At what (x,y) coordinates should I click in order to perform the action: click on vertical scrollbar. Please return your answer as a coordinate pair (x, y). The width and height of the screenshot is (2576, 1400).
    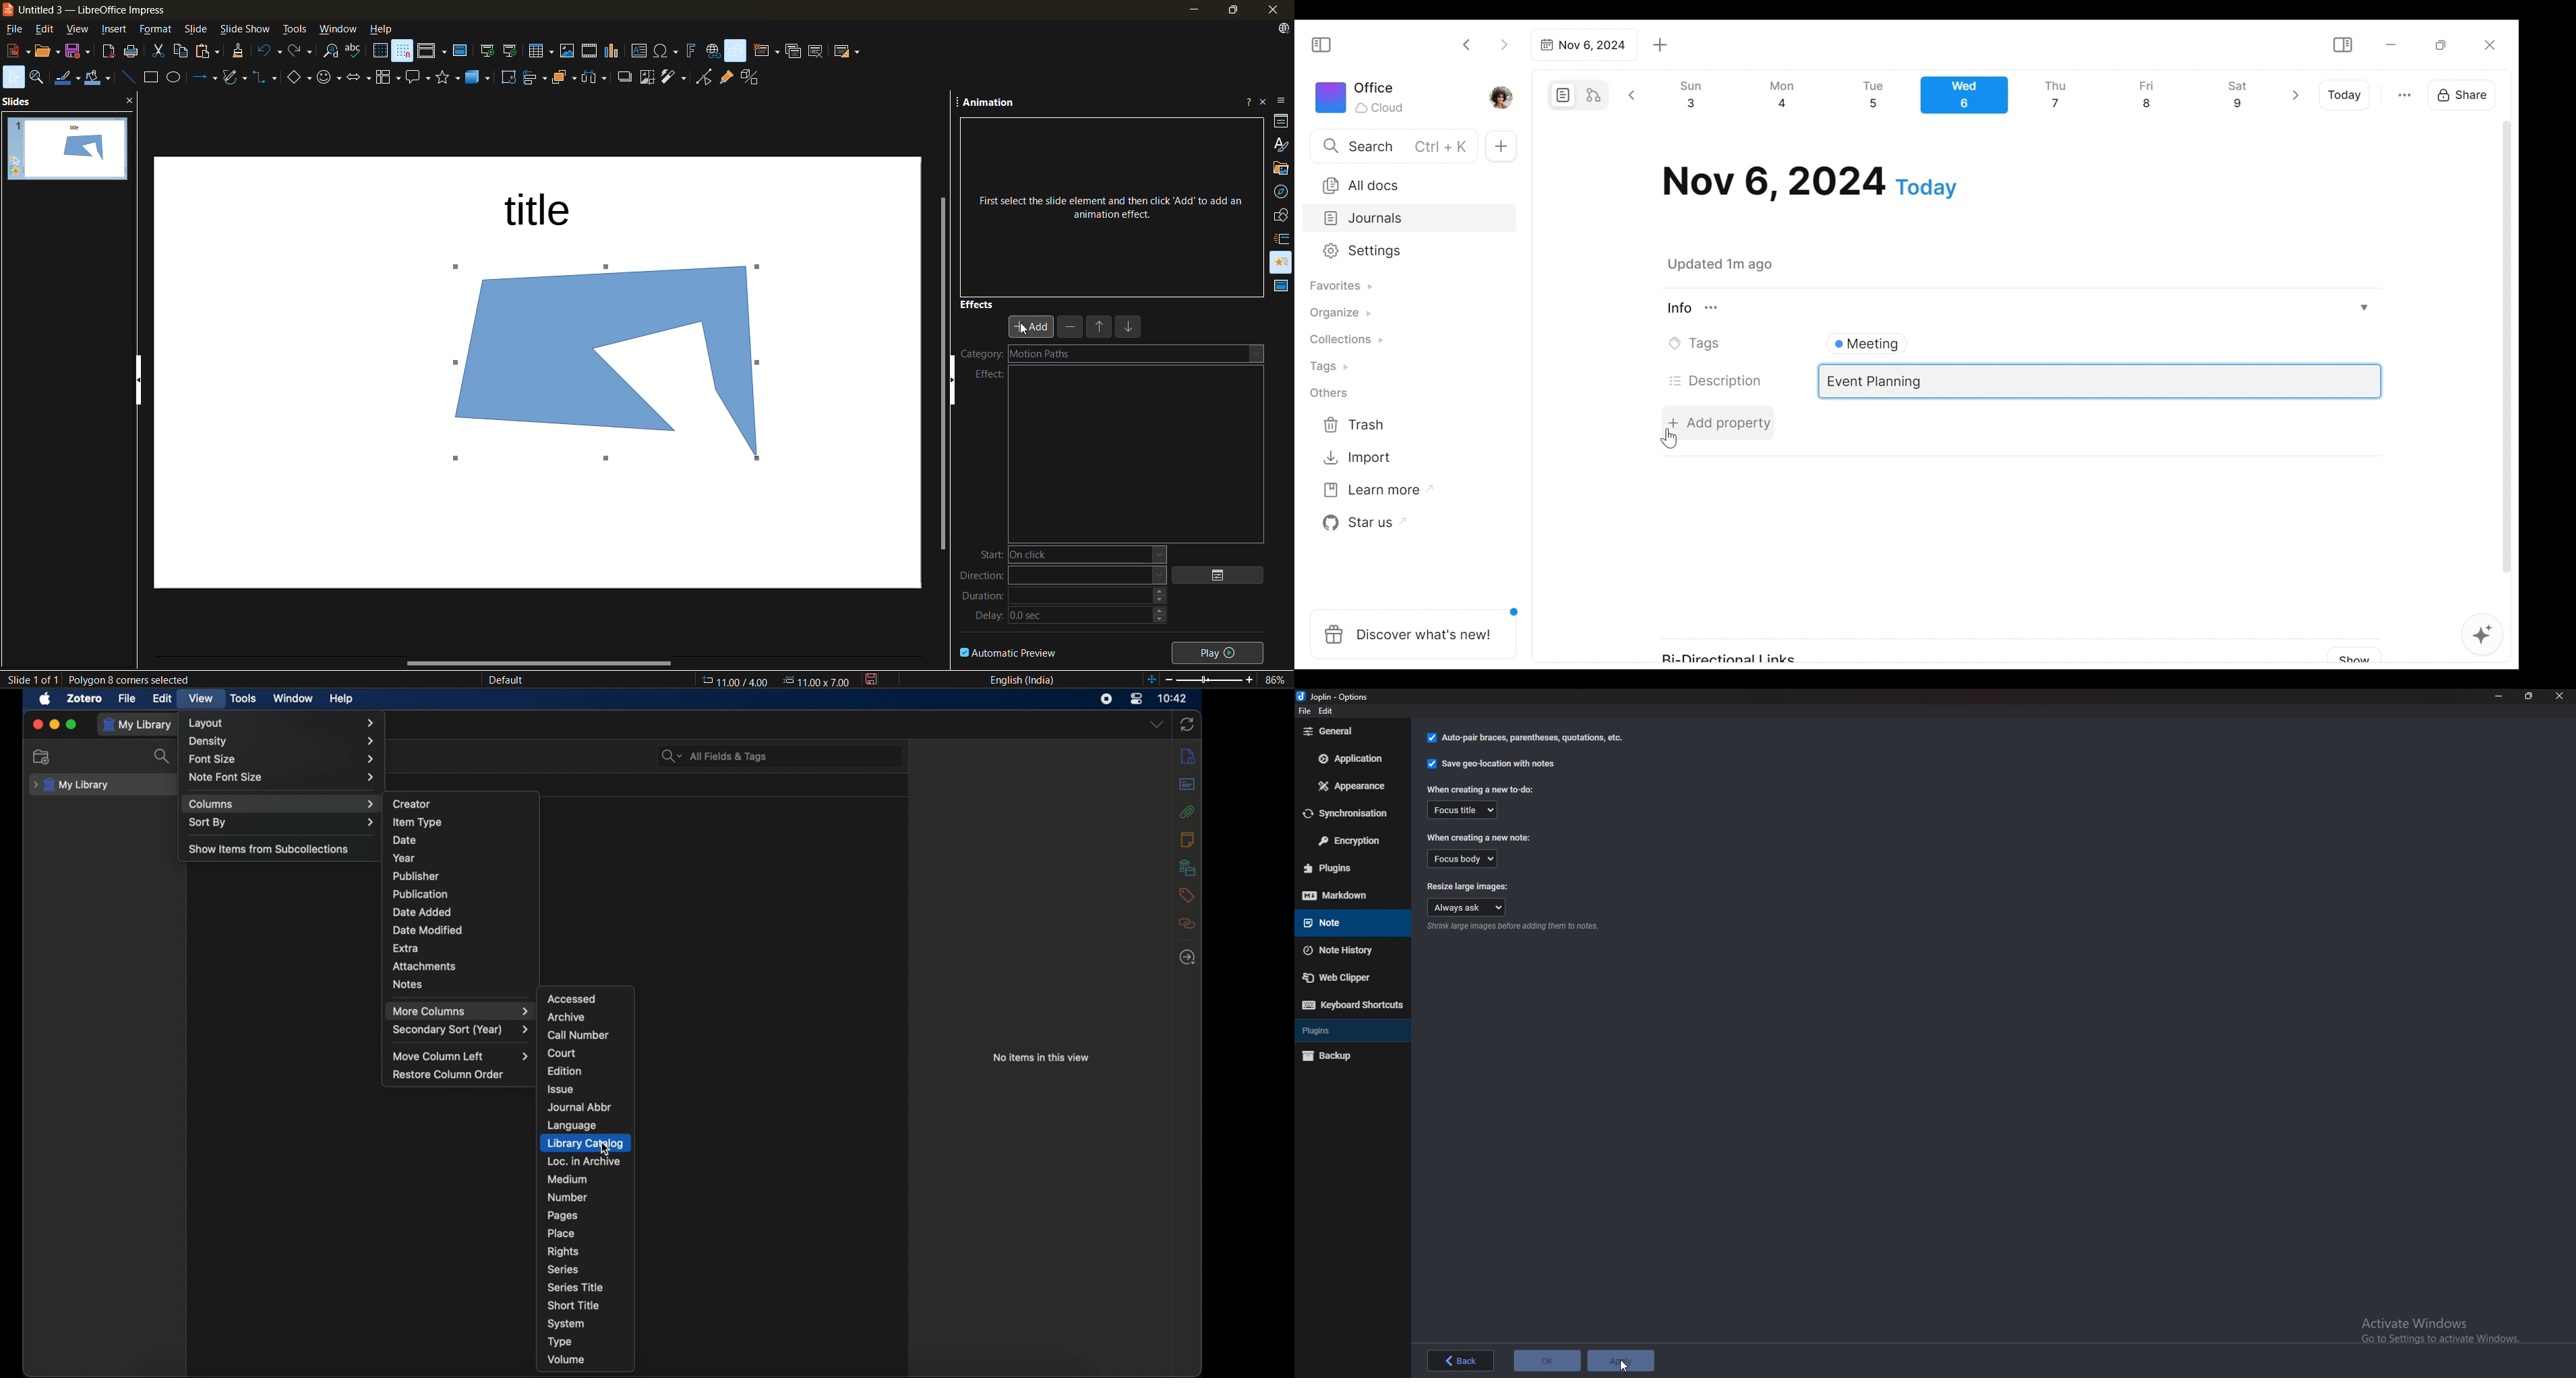
    Looking at the image, I should click on (2507, 362).